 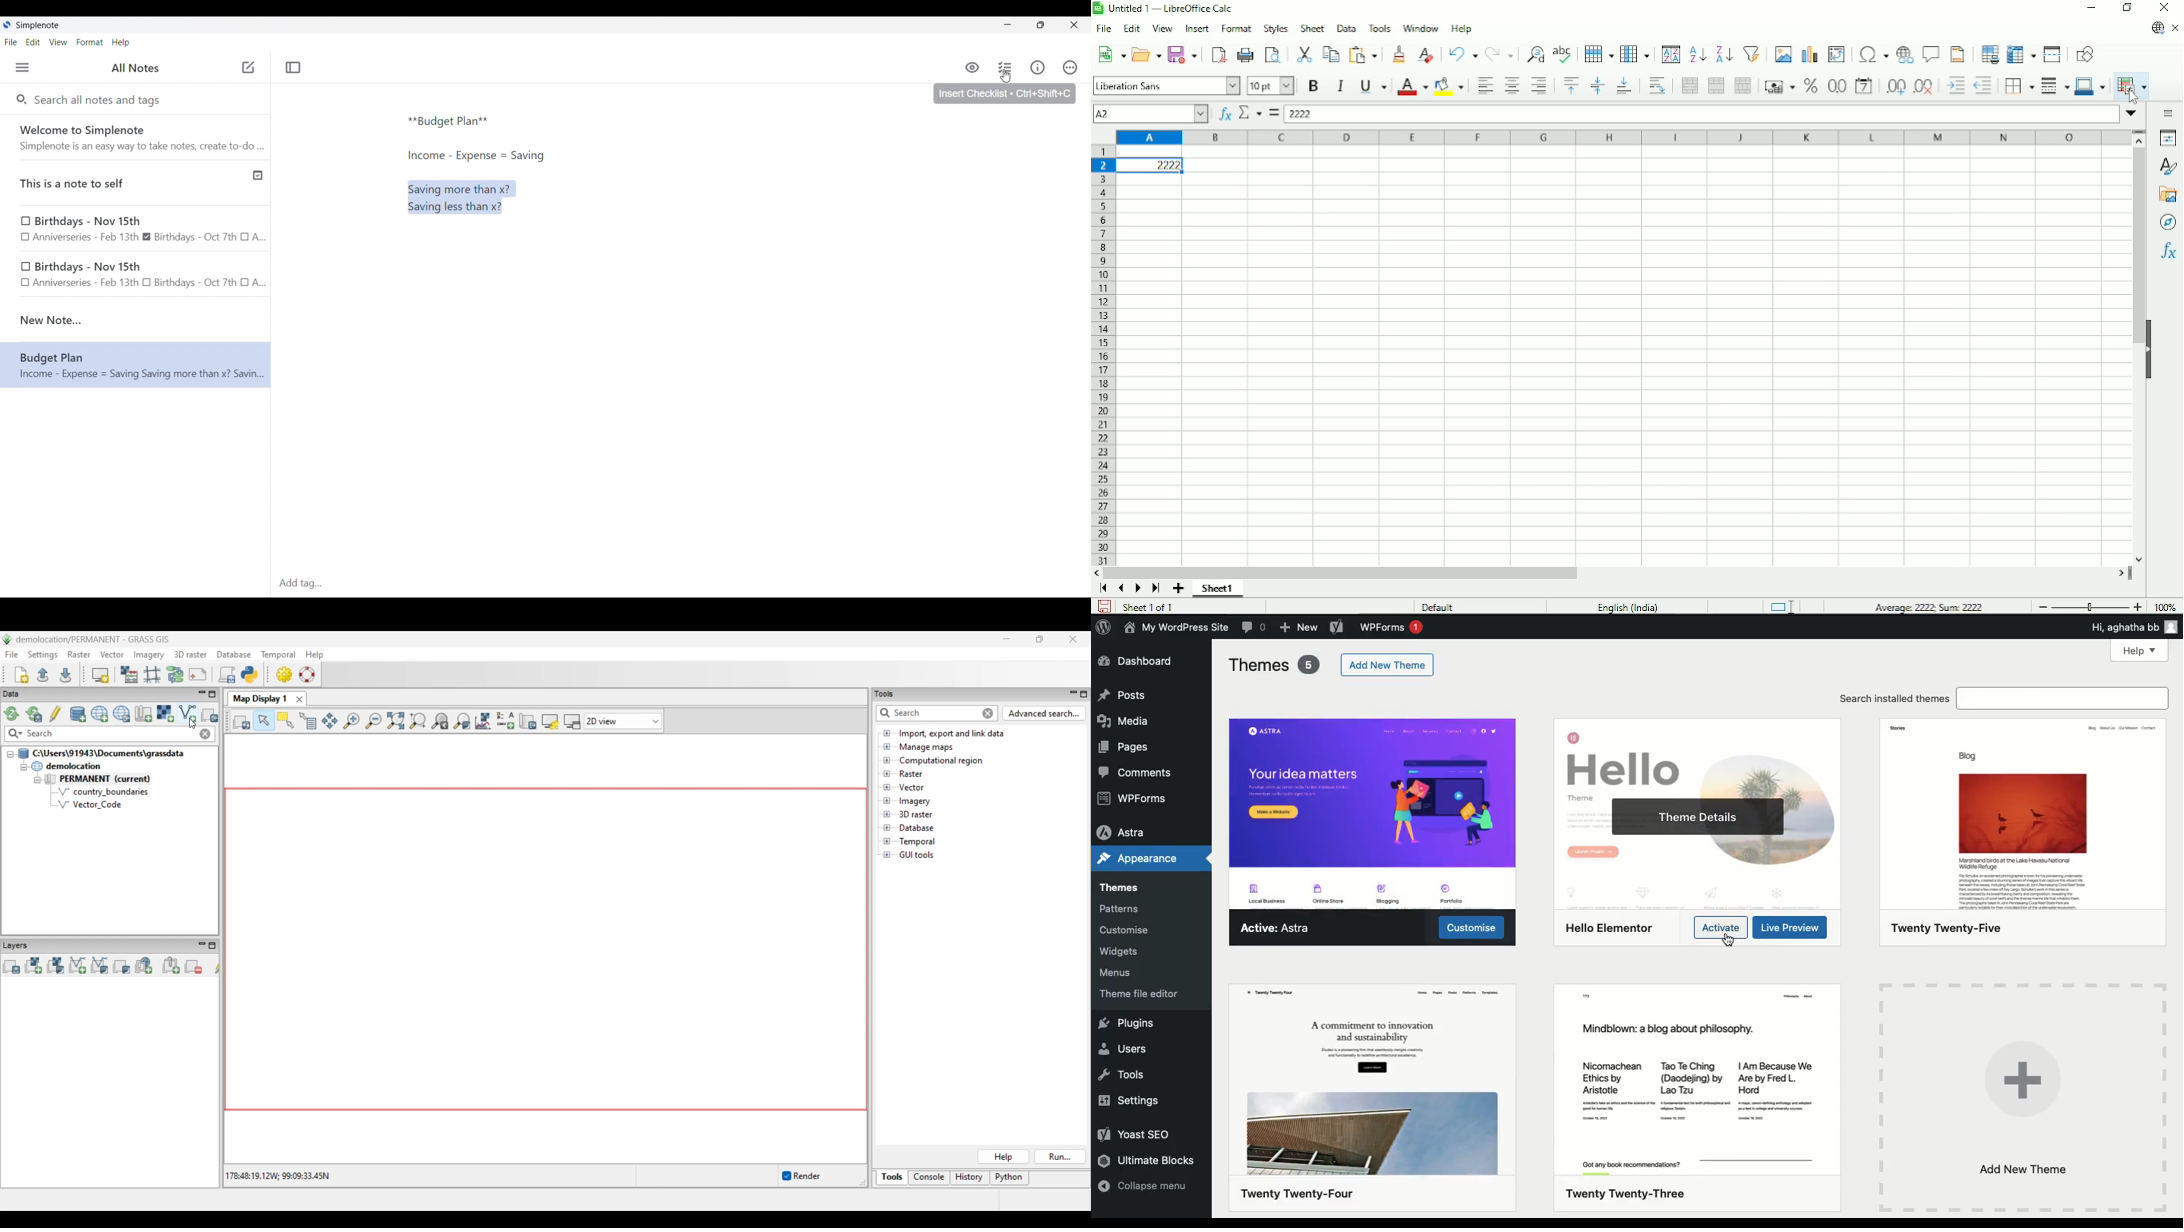 I want to click on Comments, so click(x=1139, y=772).